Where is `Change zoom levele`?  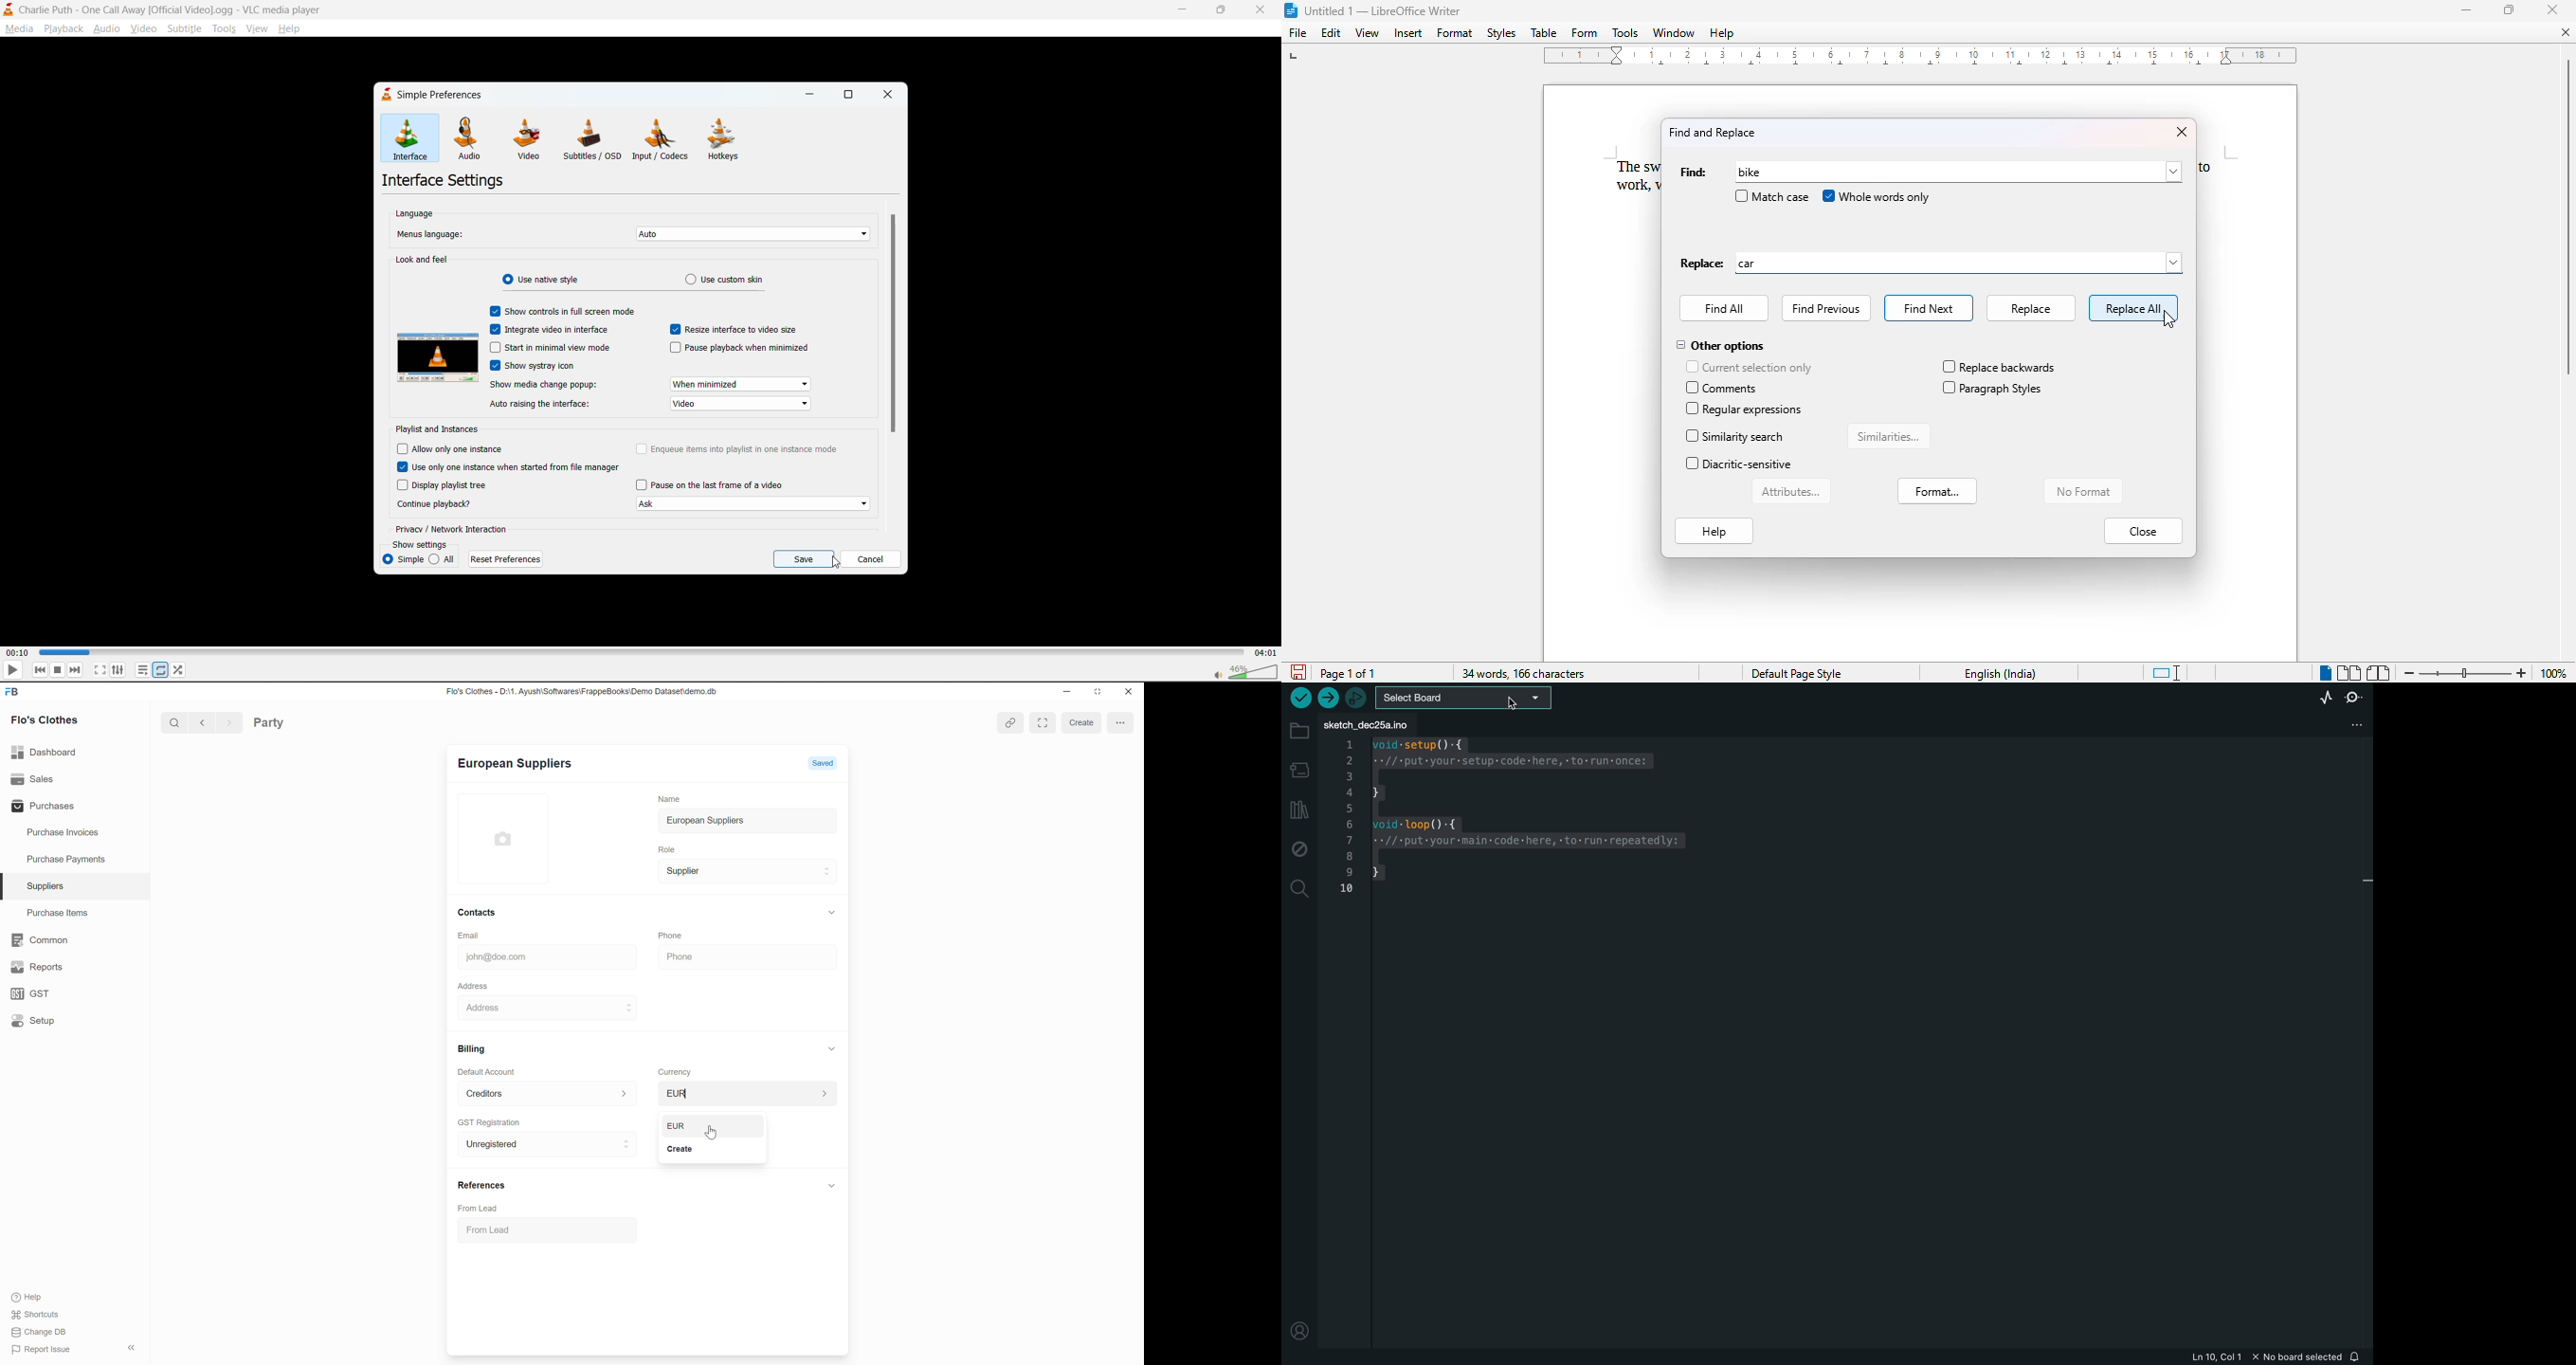
Change zoom levele is located at coordinates (2464, 674).